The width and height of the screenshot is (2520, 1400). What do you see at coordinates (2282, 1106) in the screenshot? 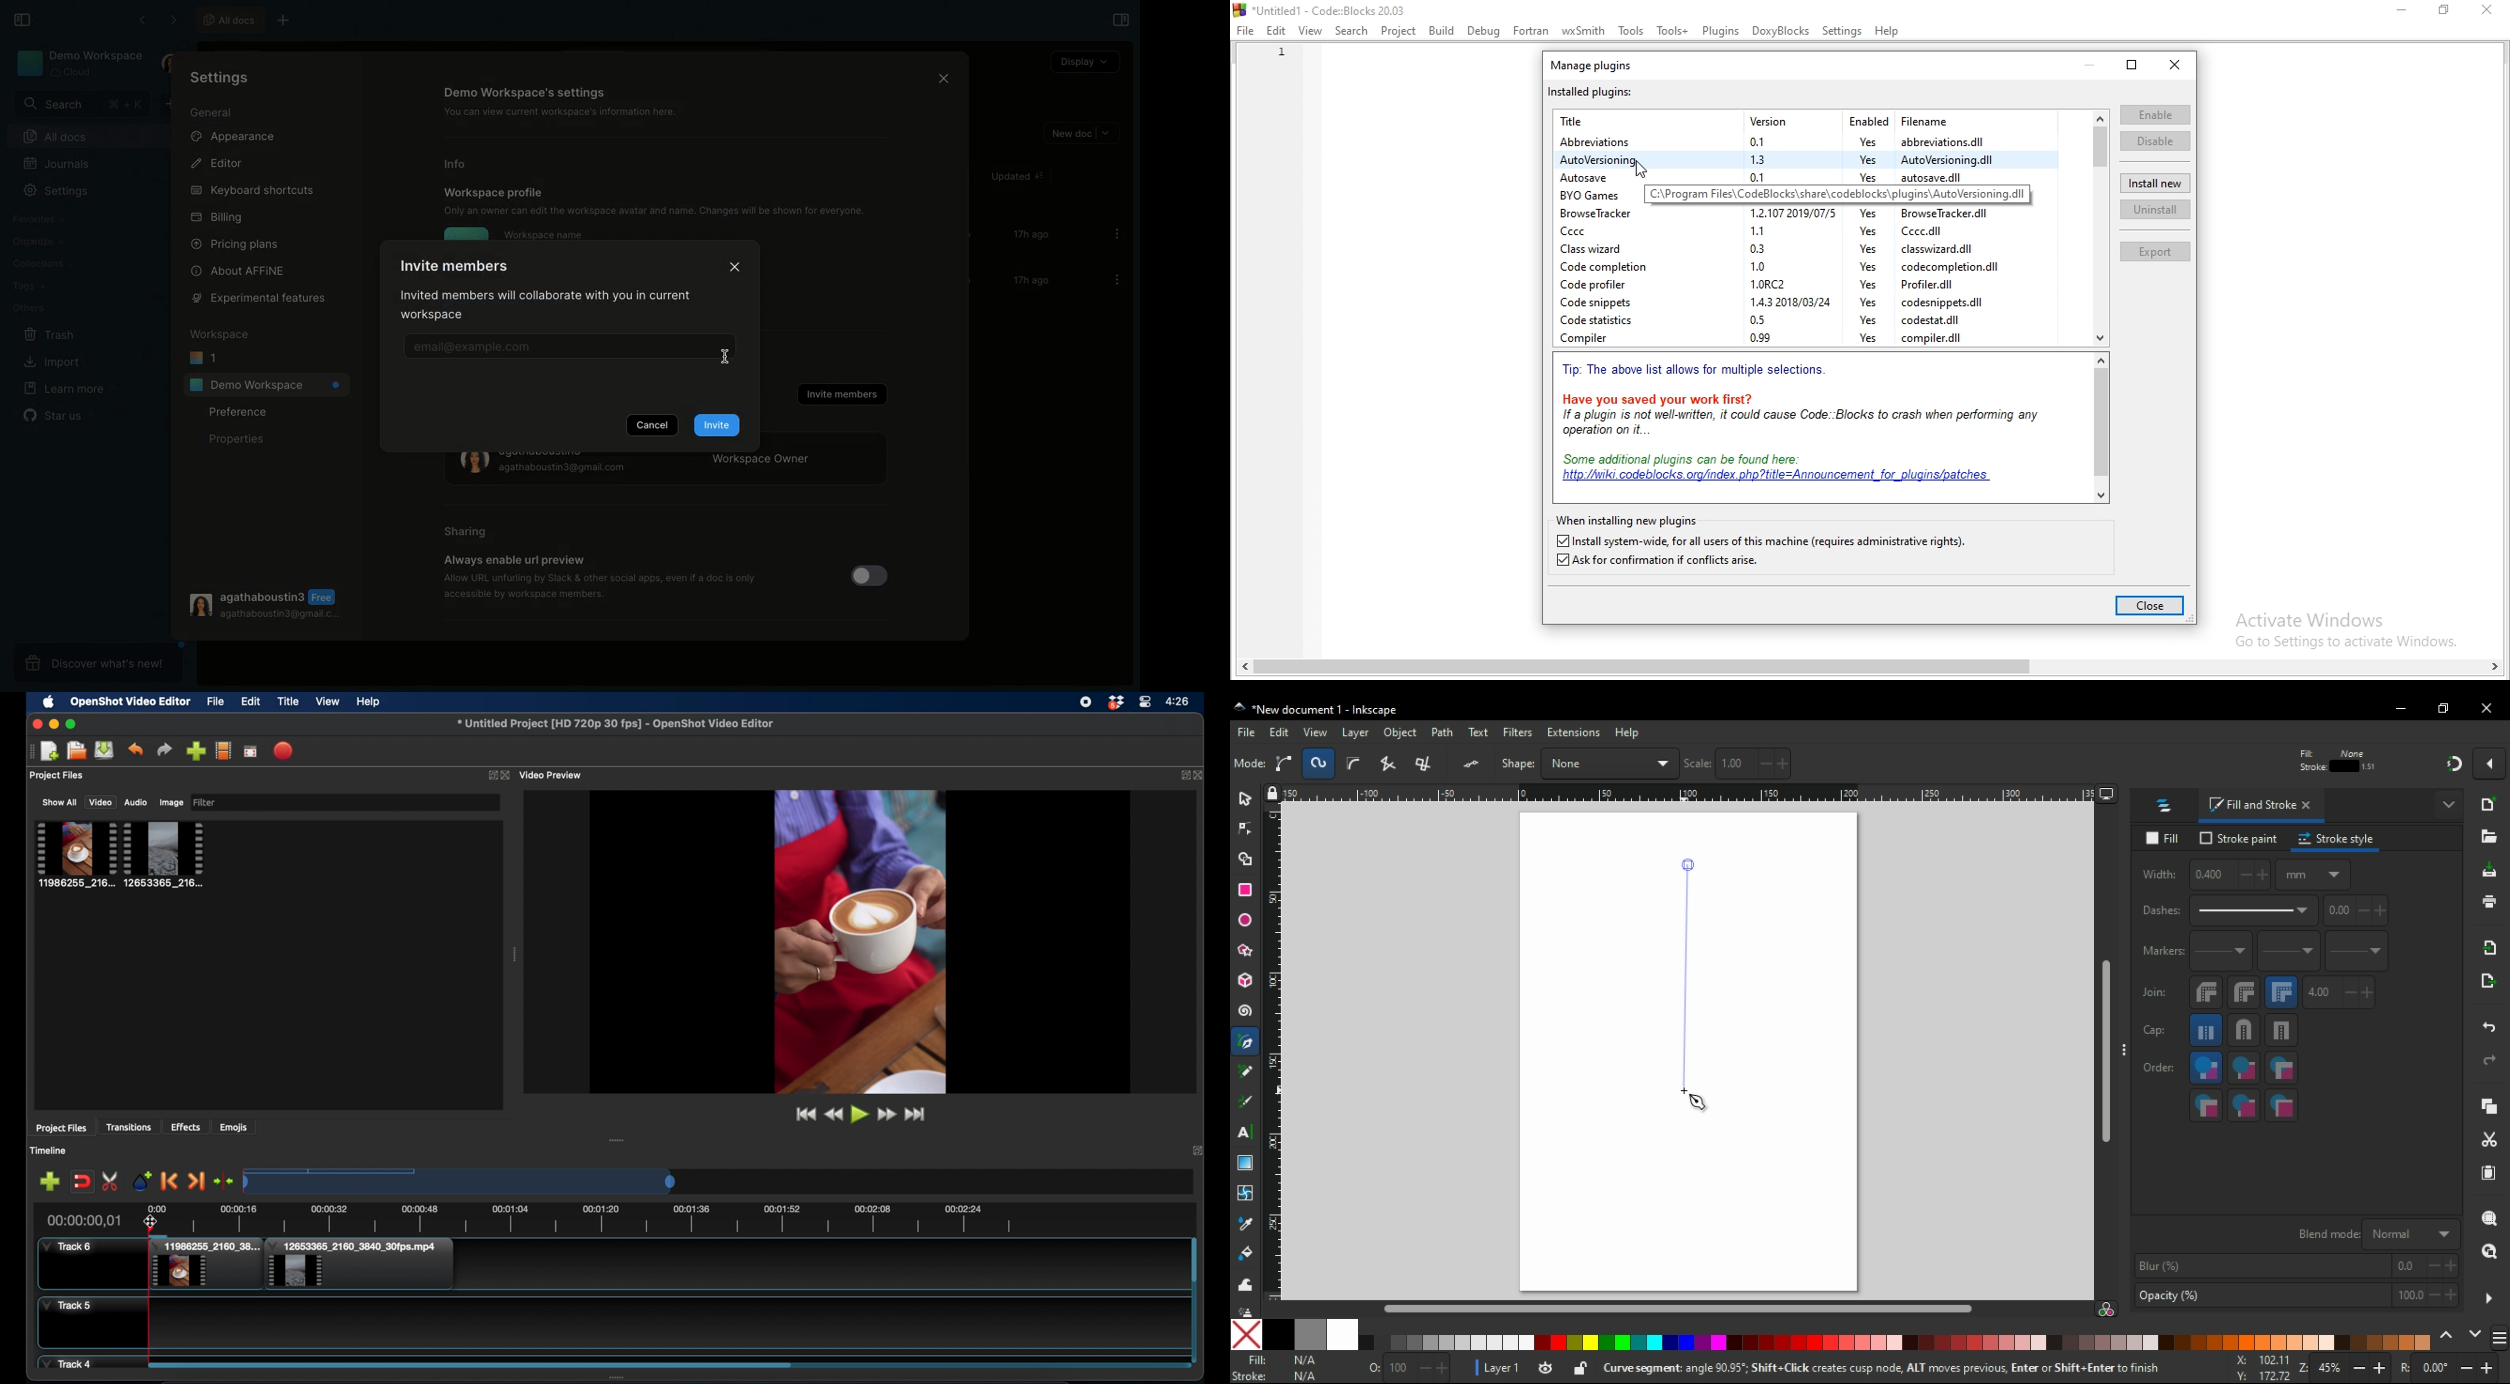
I see `markers,stroke,fill` at bounding box center [2282, 1106].